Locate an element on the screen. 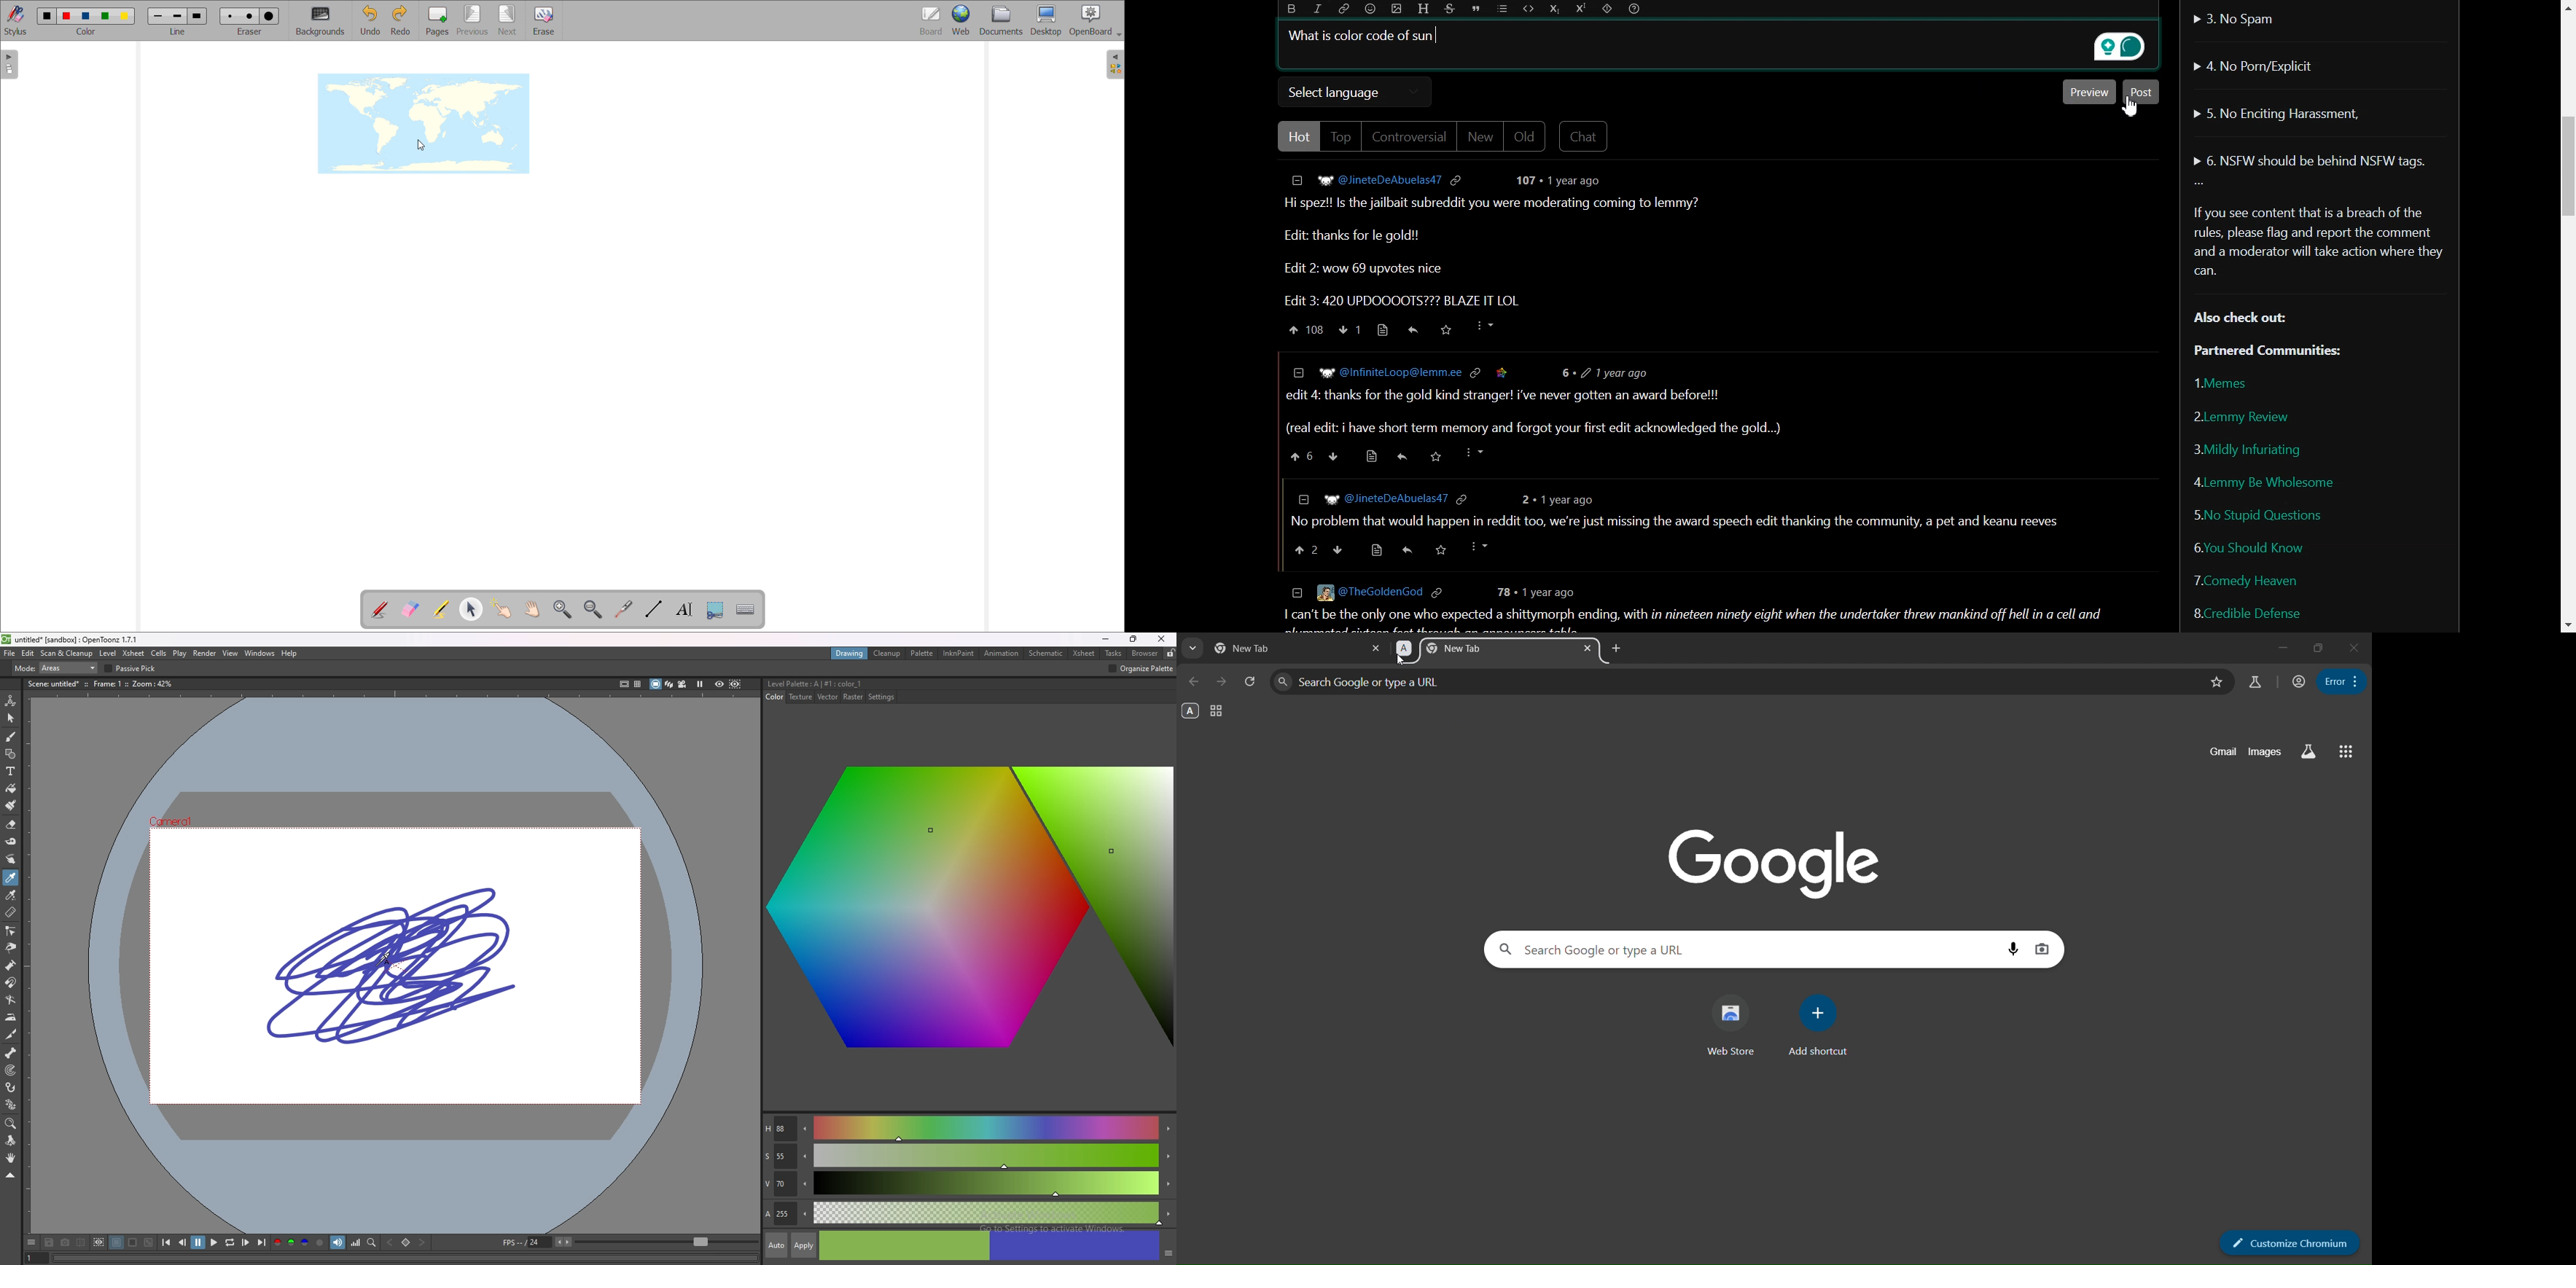  interact with items is located at coordinates (501, 609).